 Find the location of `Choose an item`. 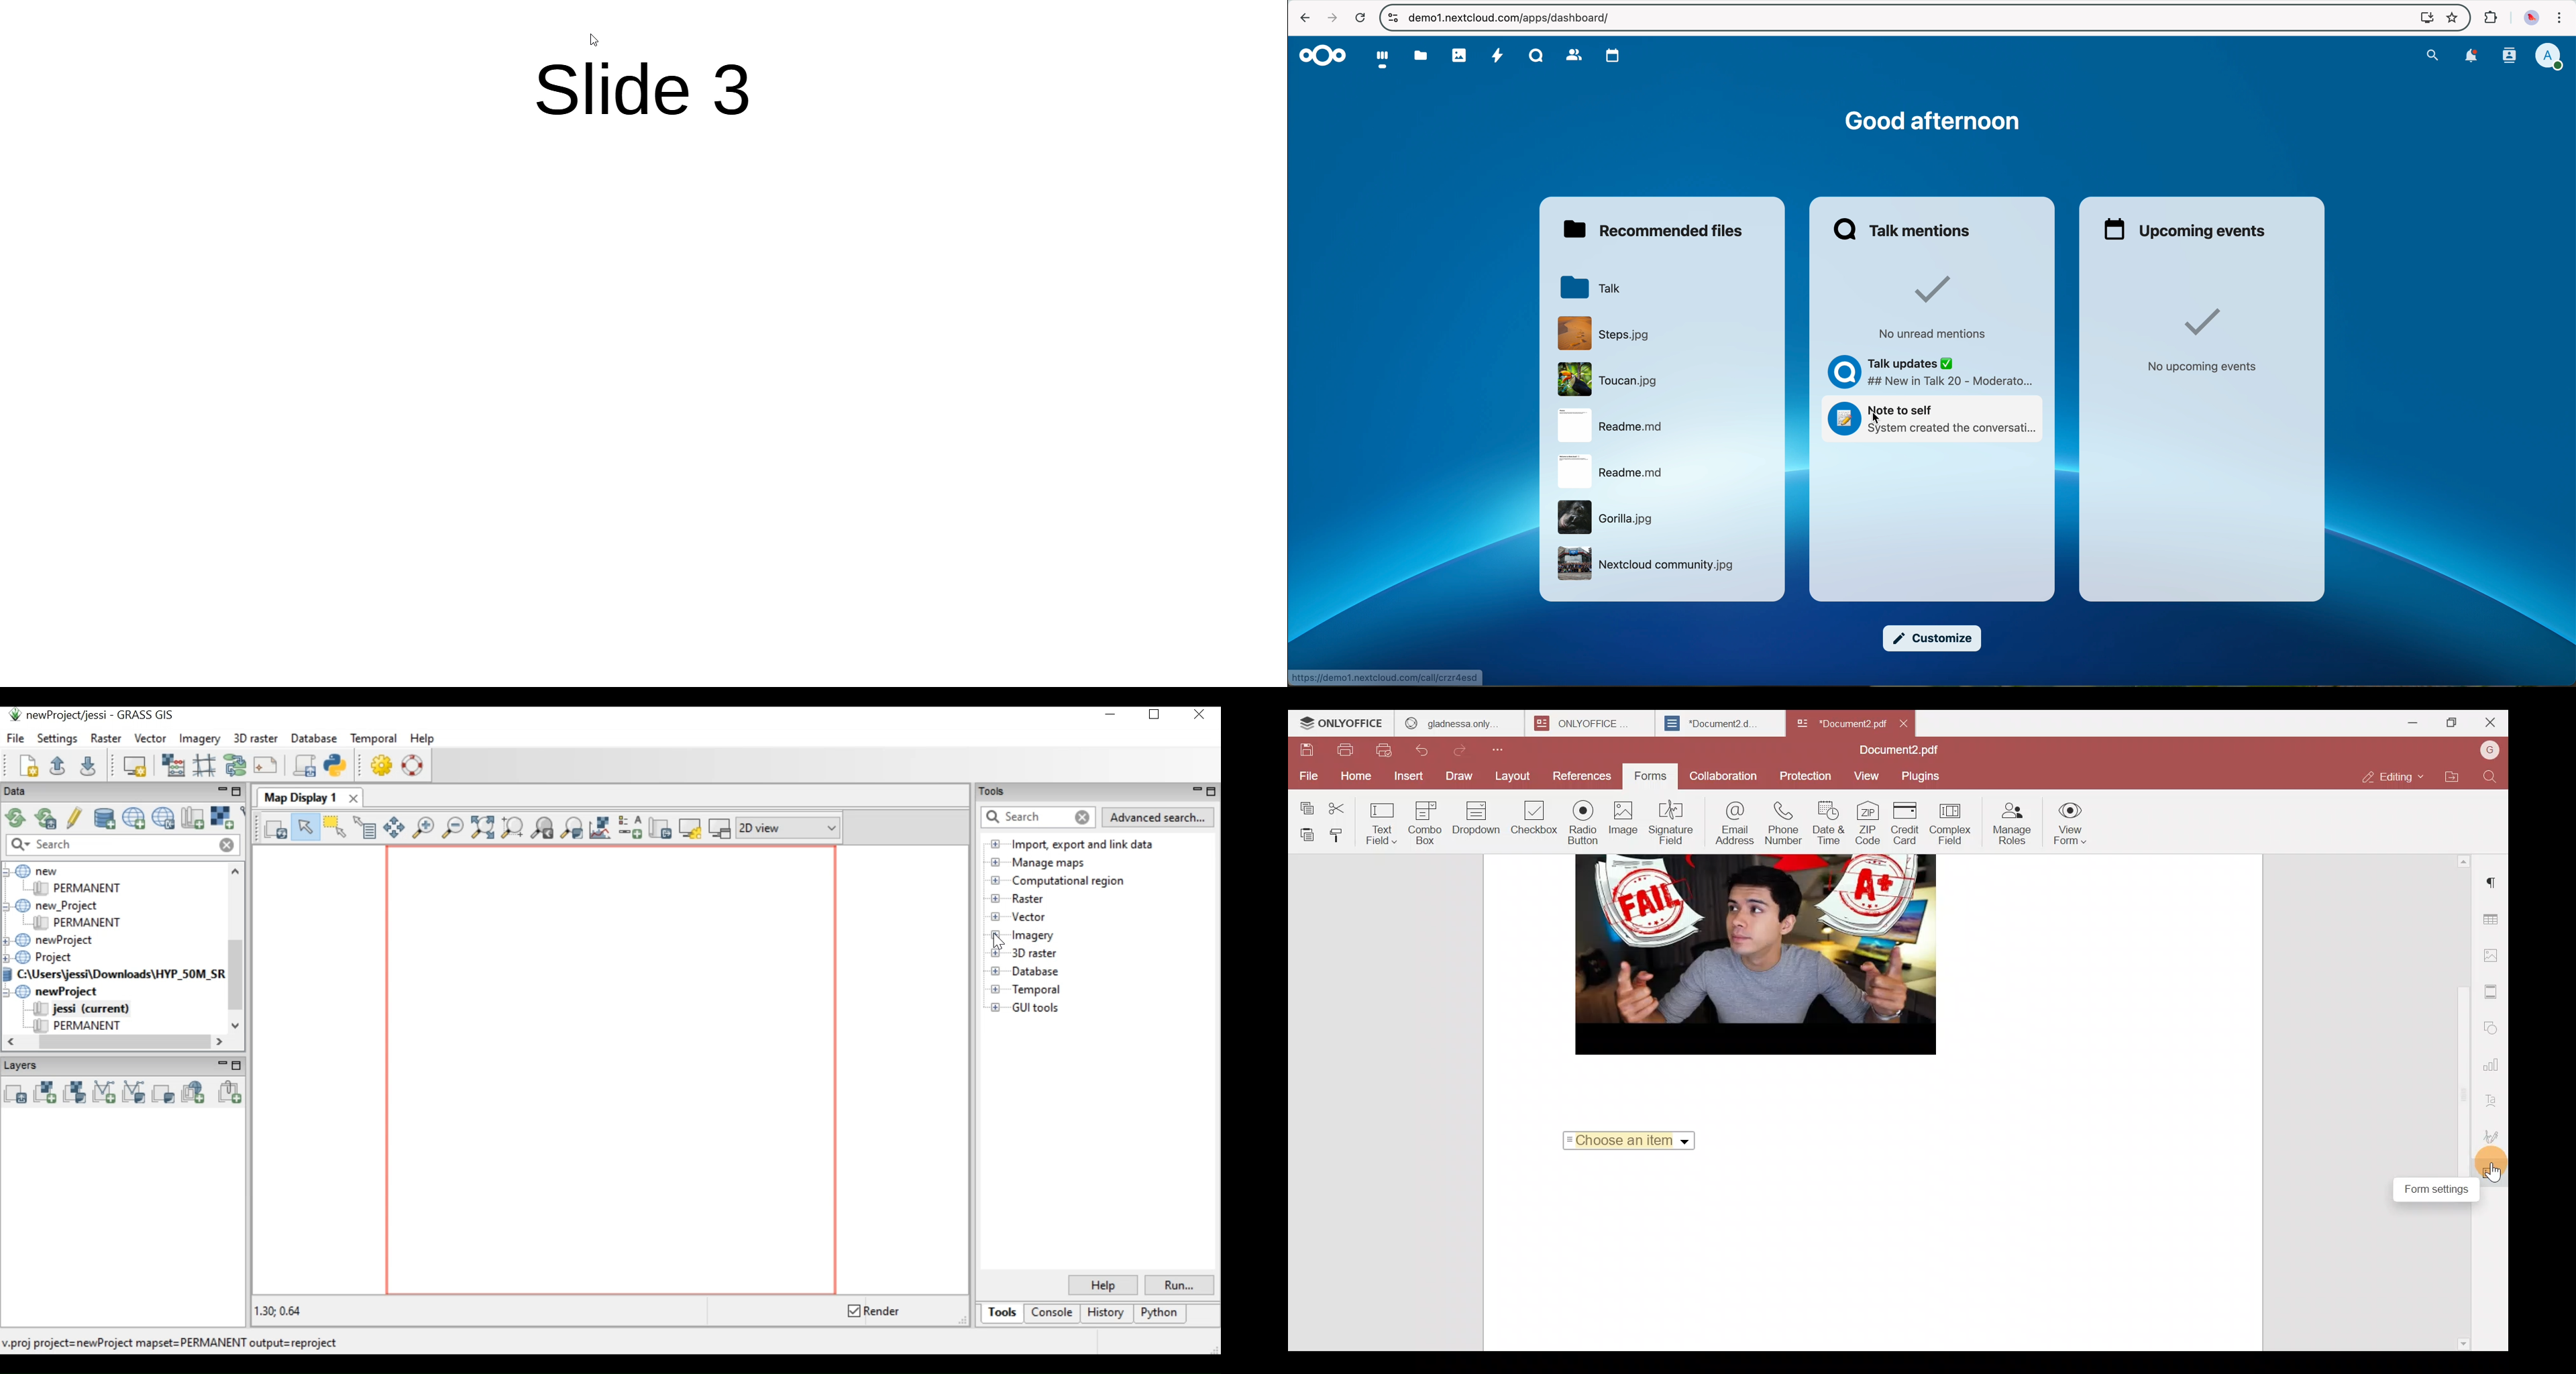

Choose an item is located at coordinates (1628, 1142).